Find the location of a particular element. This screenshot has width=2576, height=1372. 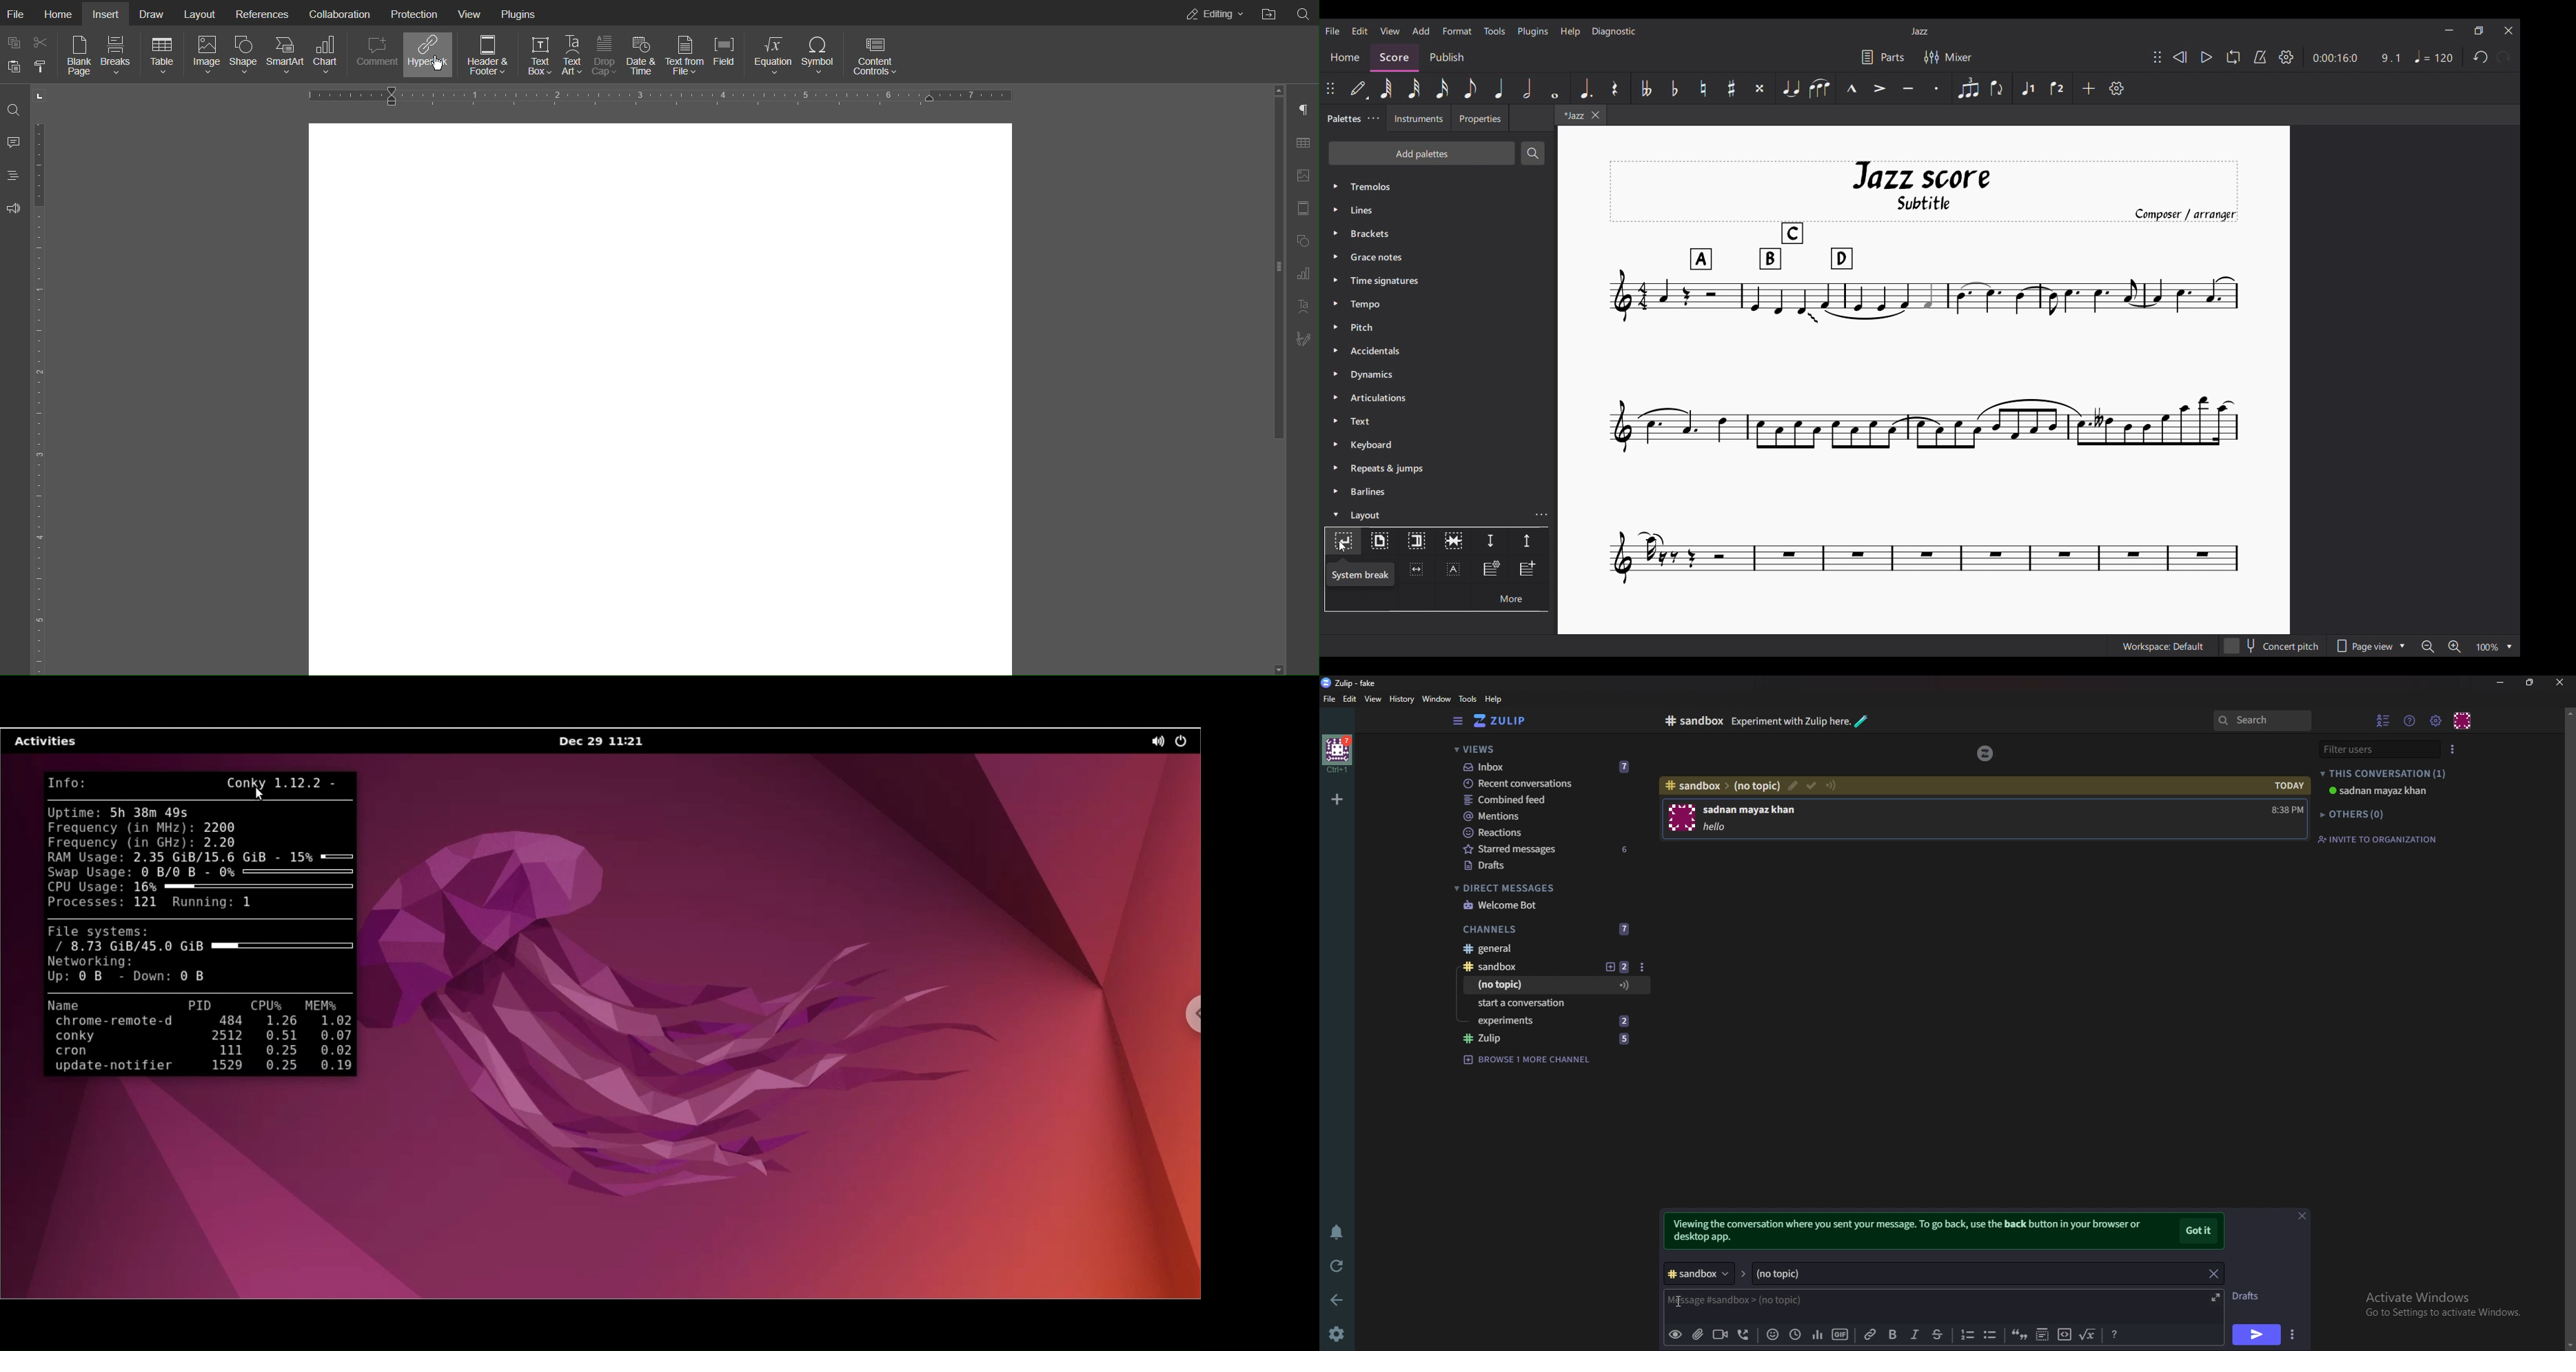

Metronome  is located at coordinates (2260, 57).